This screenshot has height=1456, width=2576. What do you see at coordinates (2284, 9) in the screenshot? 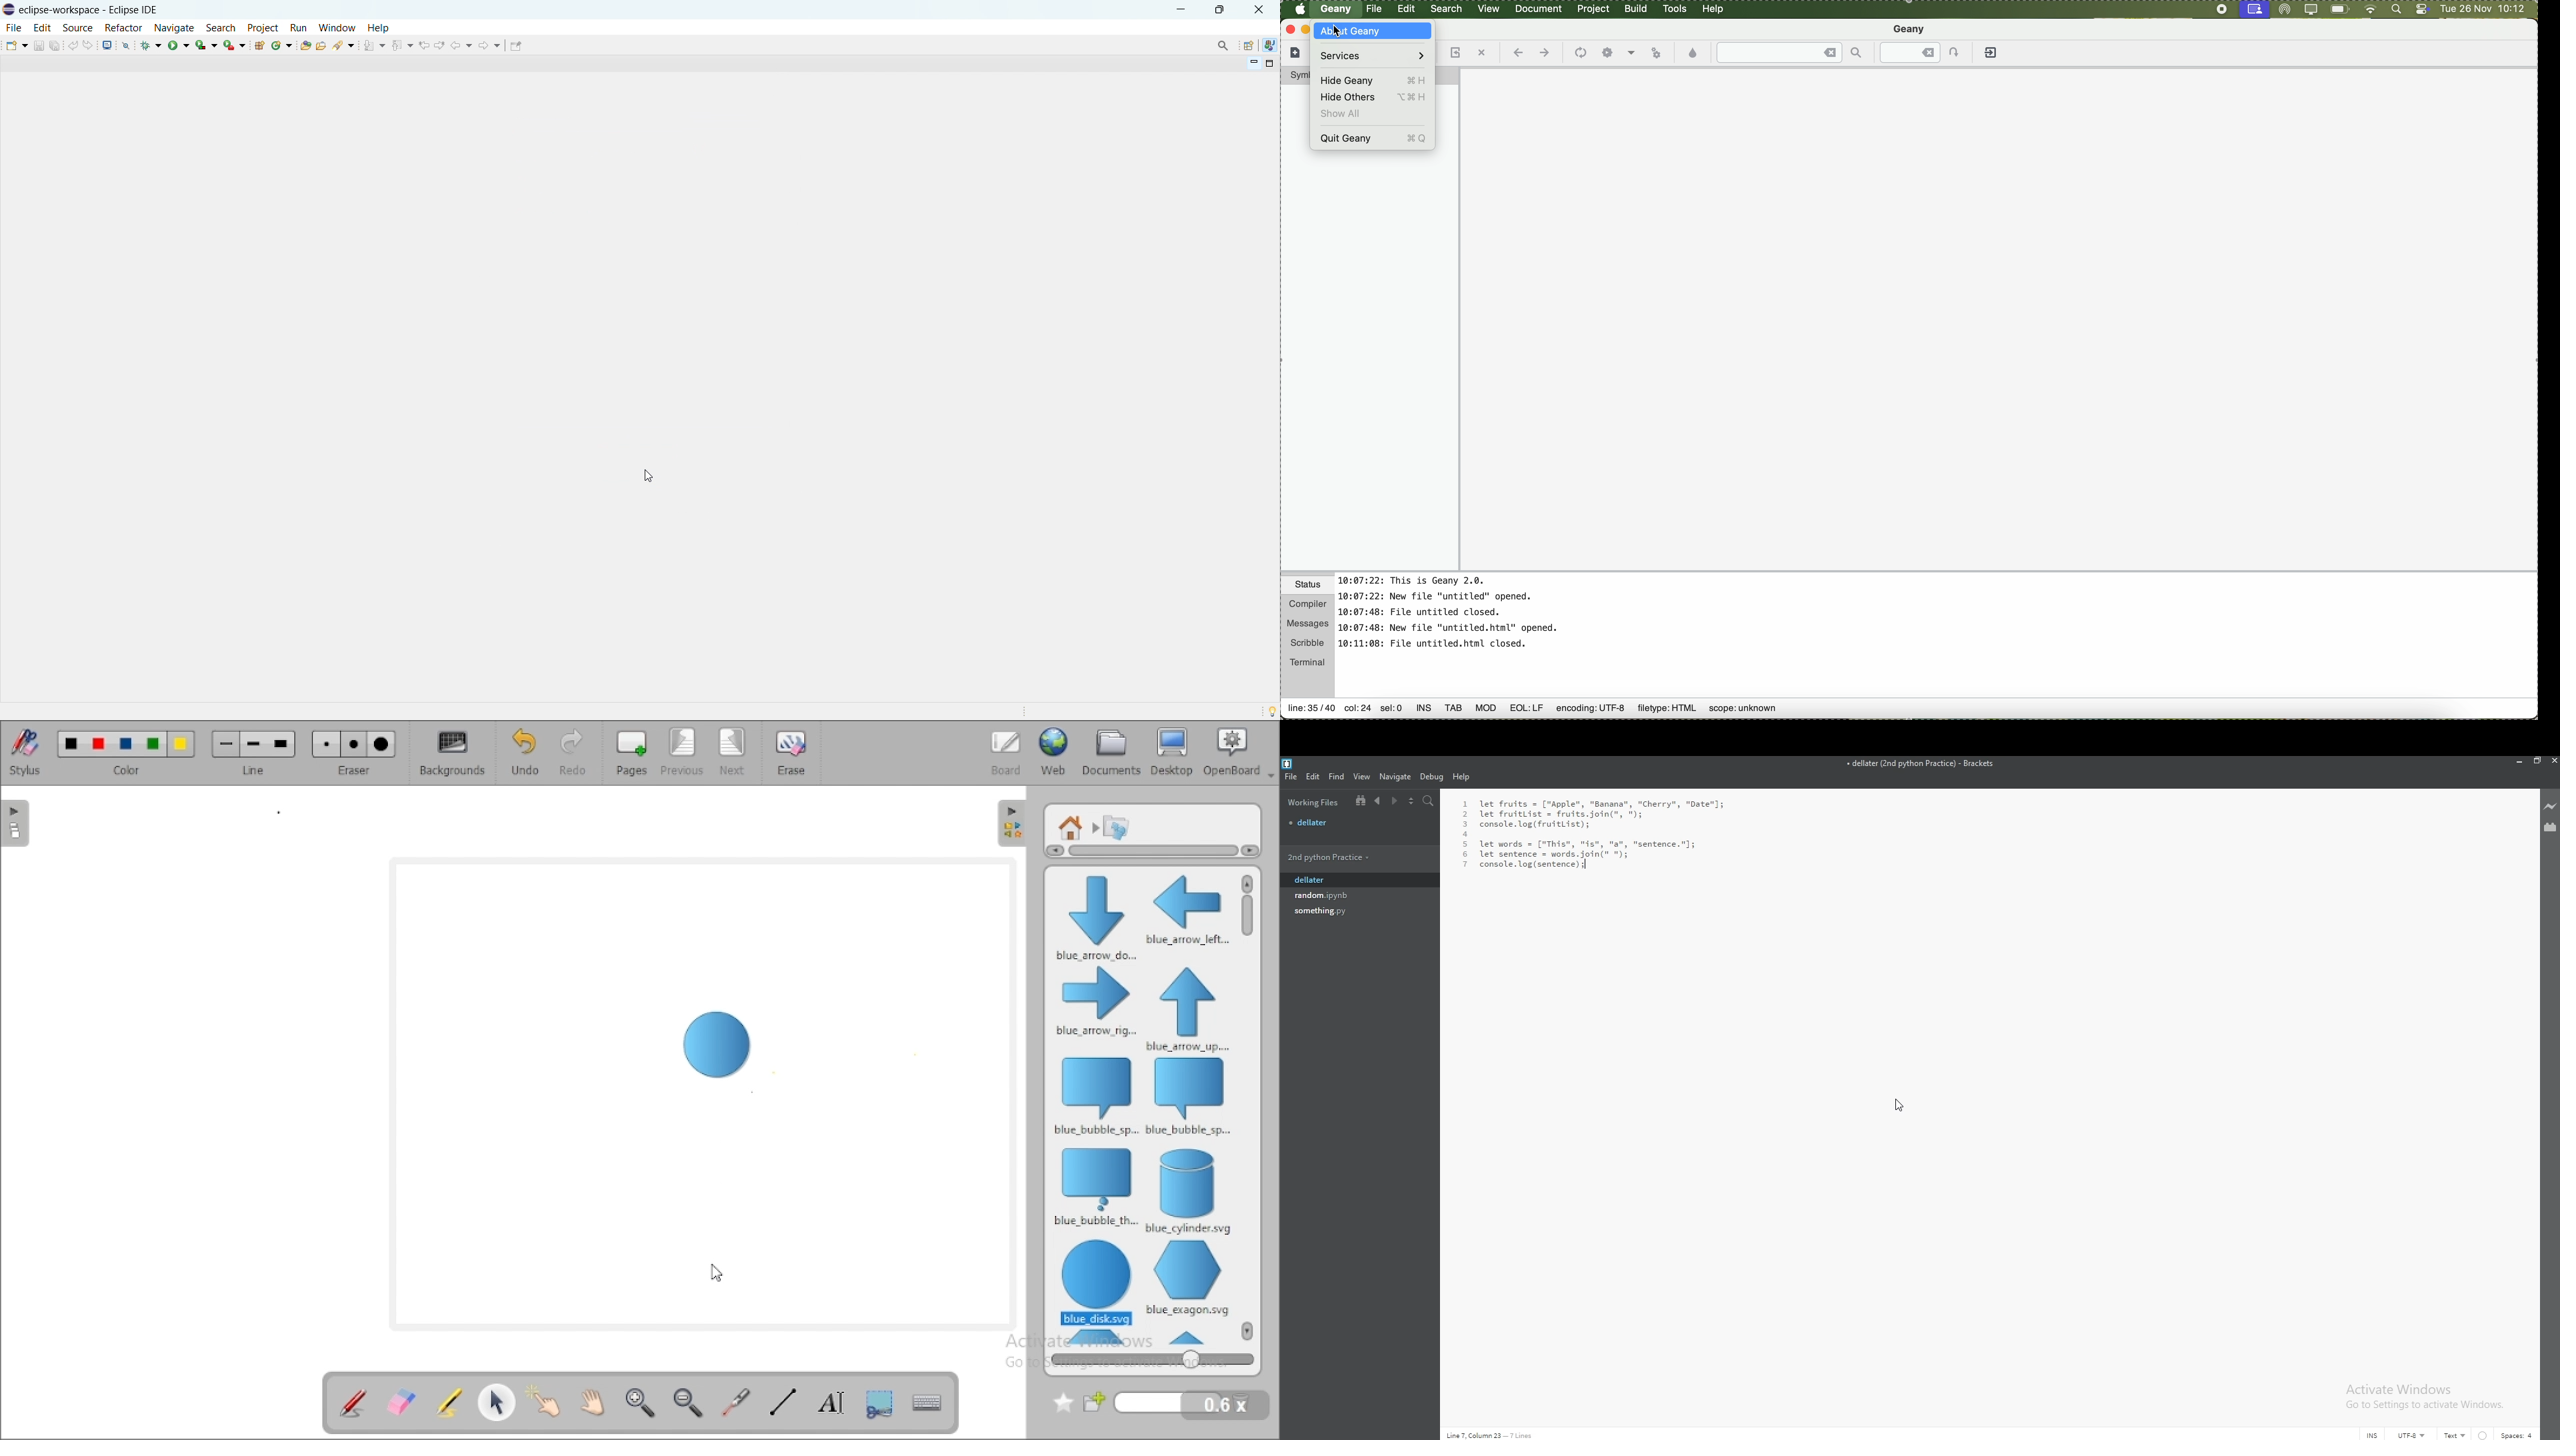
I see `airdrop` at bounding box center [2284, 9].